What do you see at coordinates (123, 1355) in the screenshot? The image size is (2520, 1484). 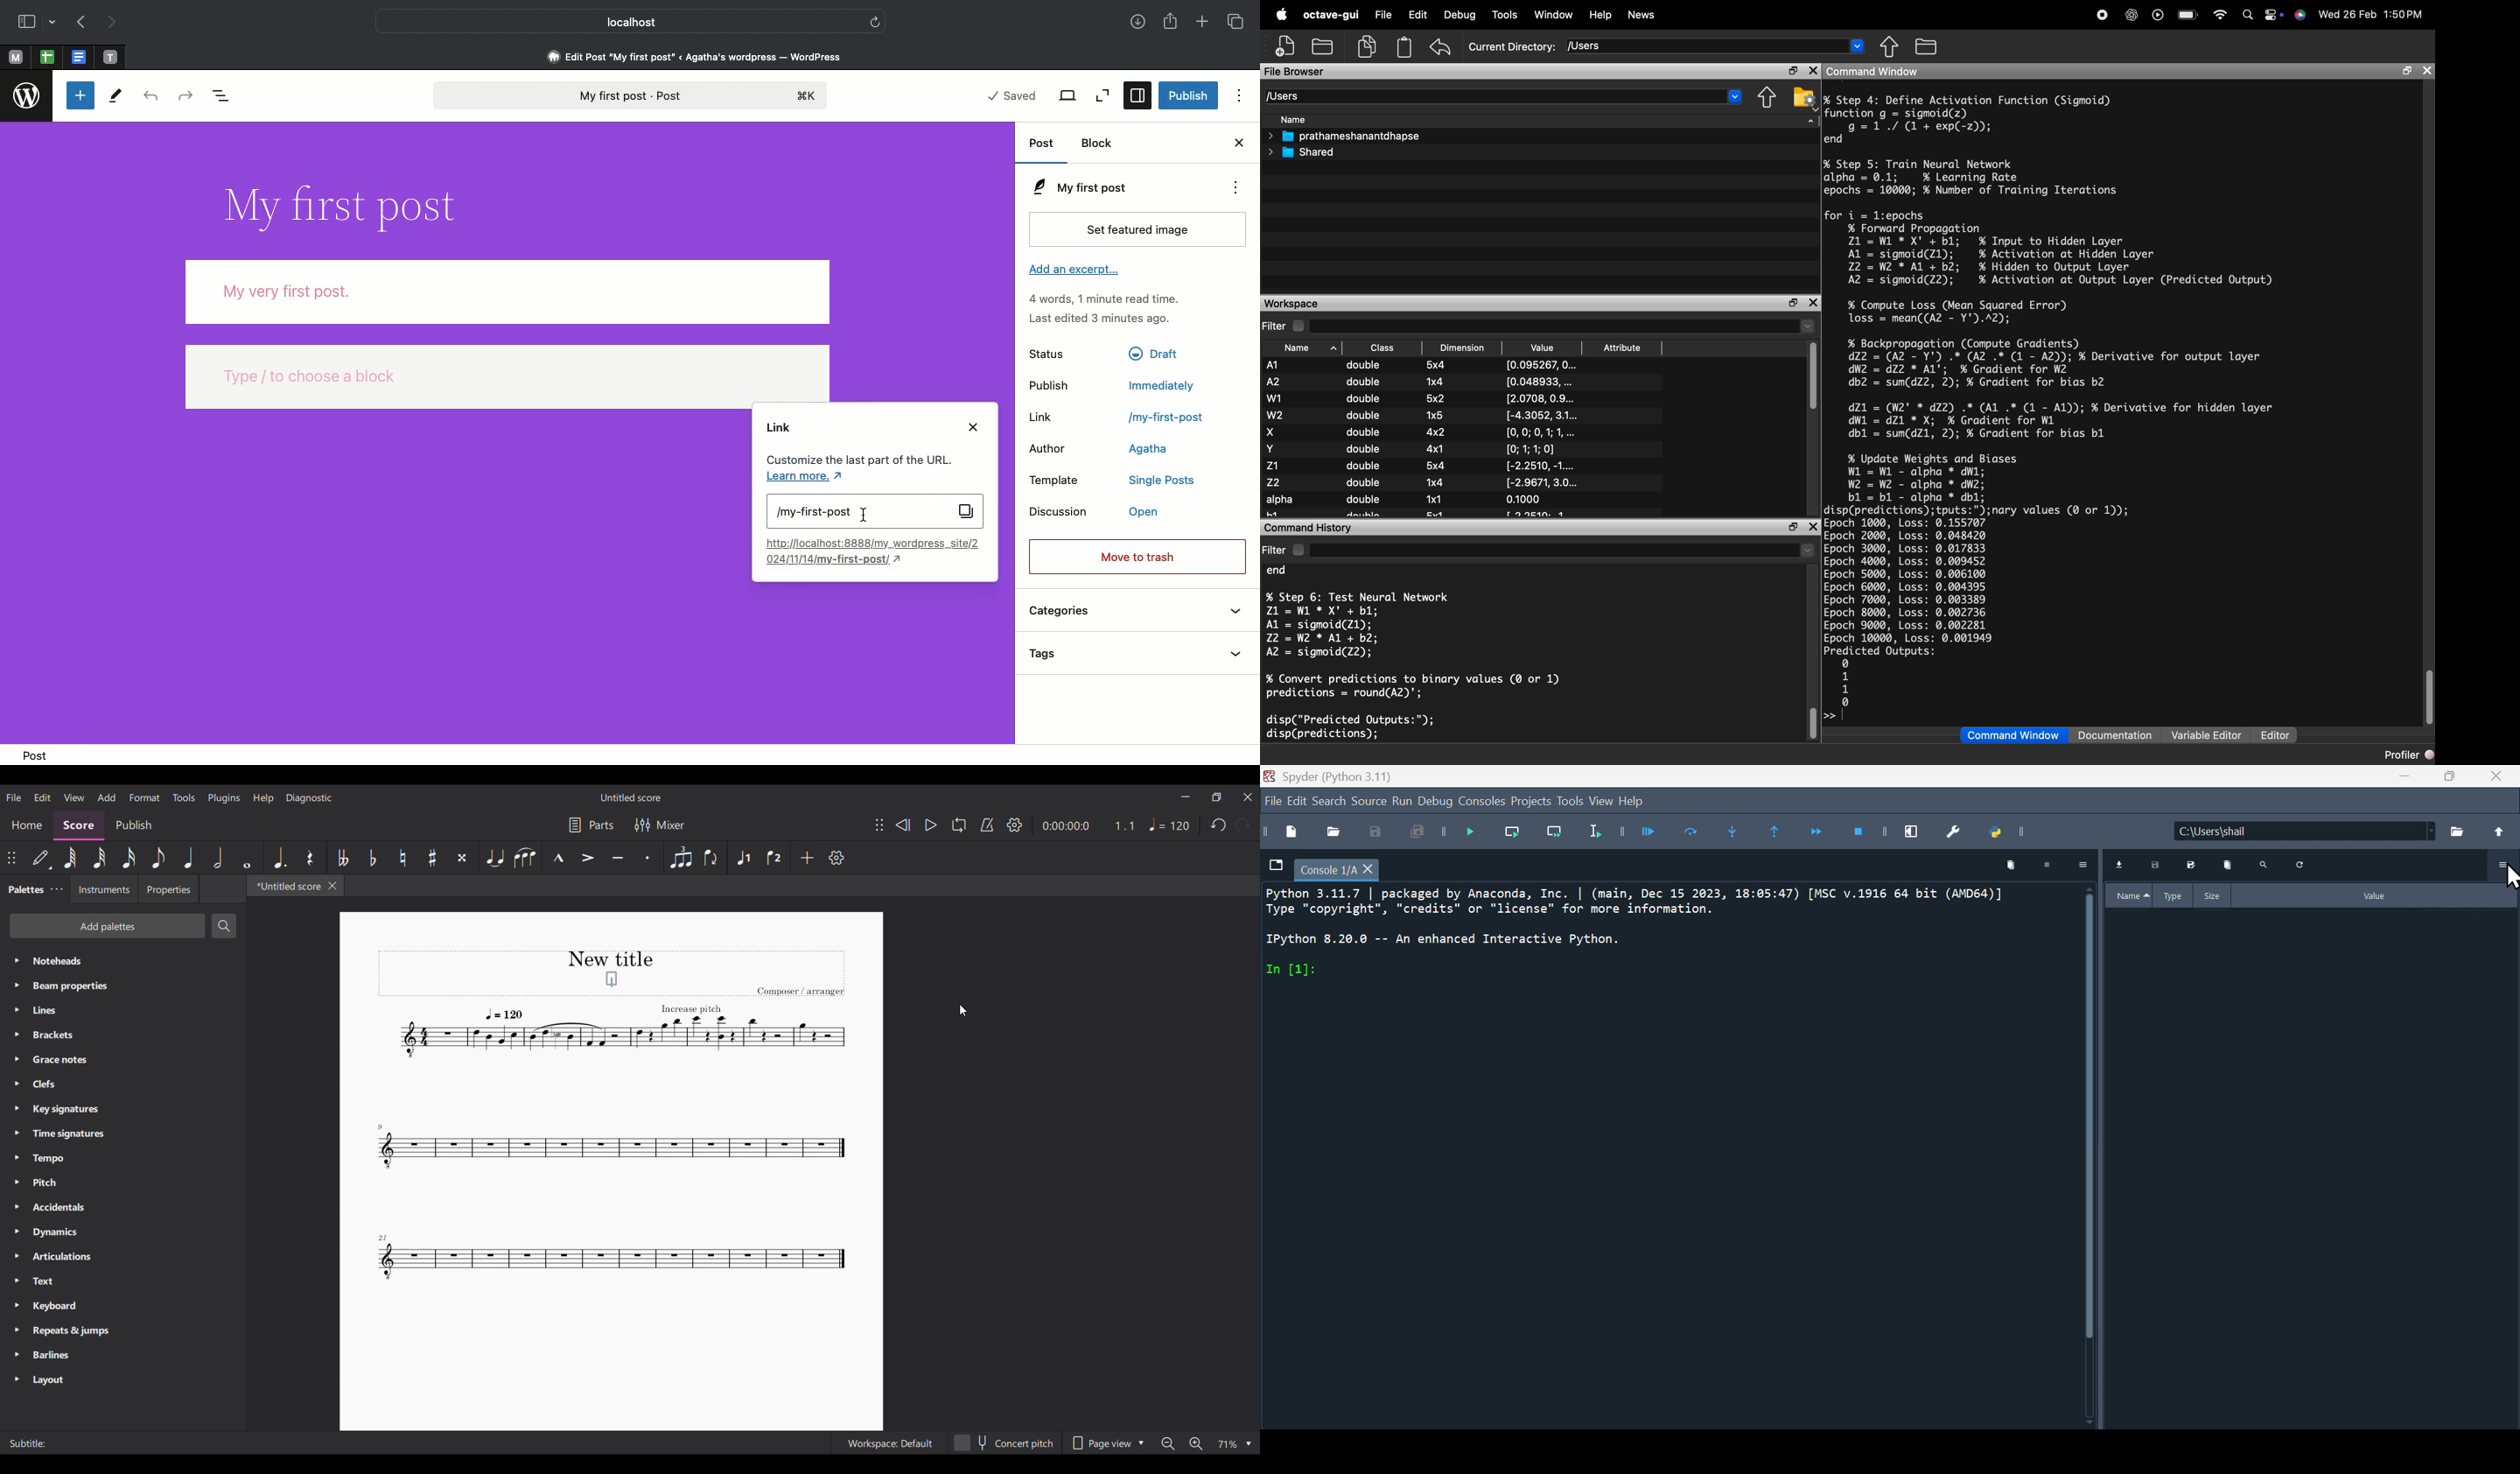 I see `Barlines` at bounding box center [123, 1355].